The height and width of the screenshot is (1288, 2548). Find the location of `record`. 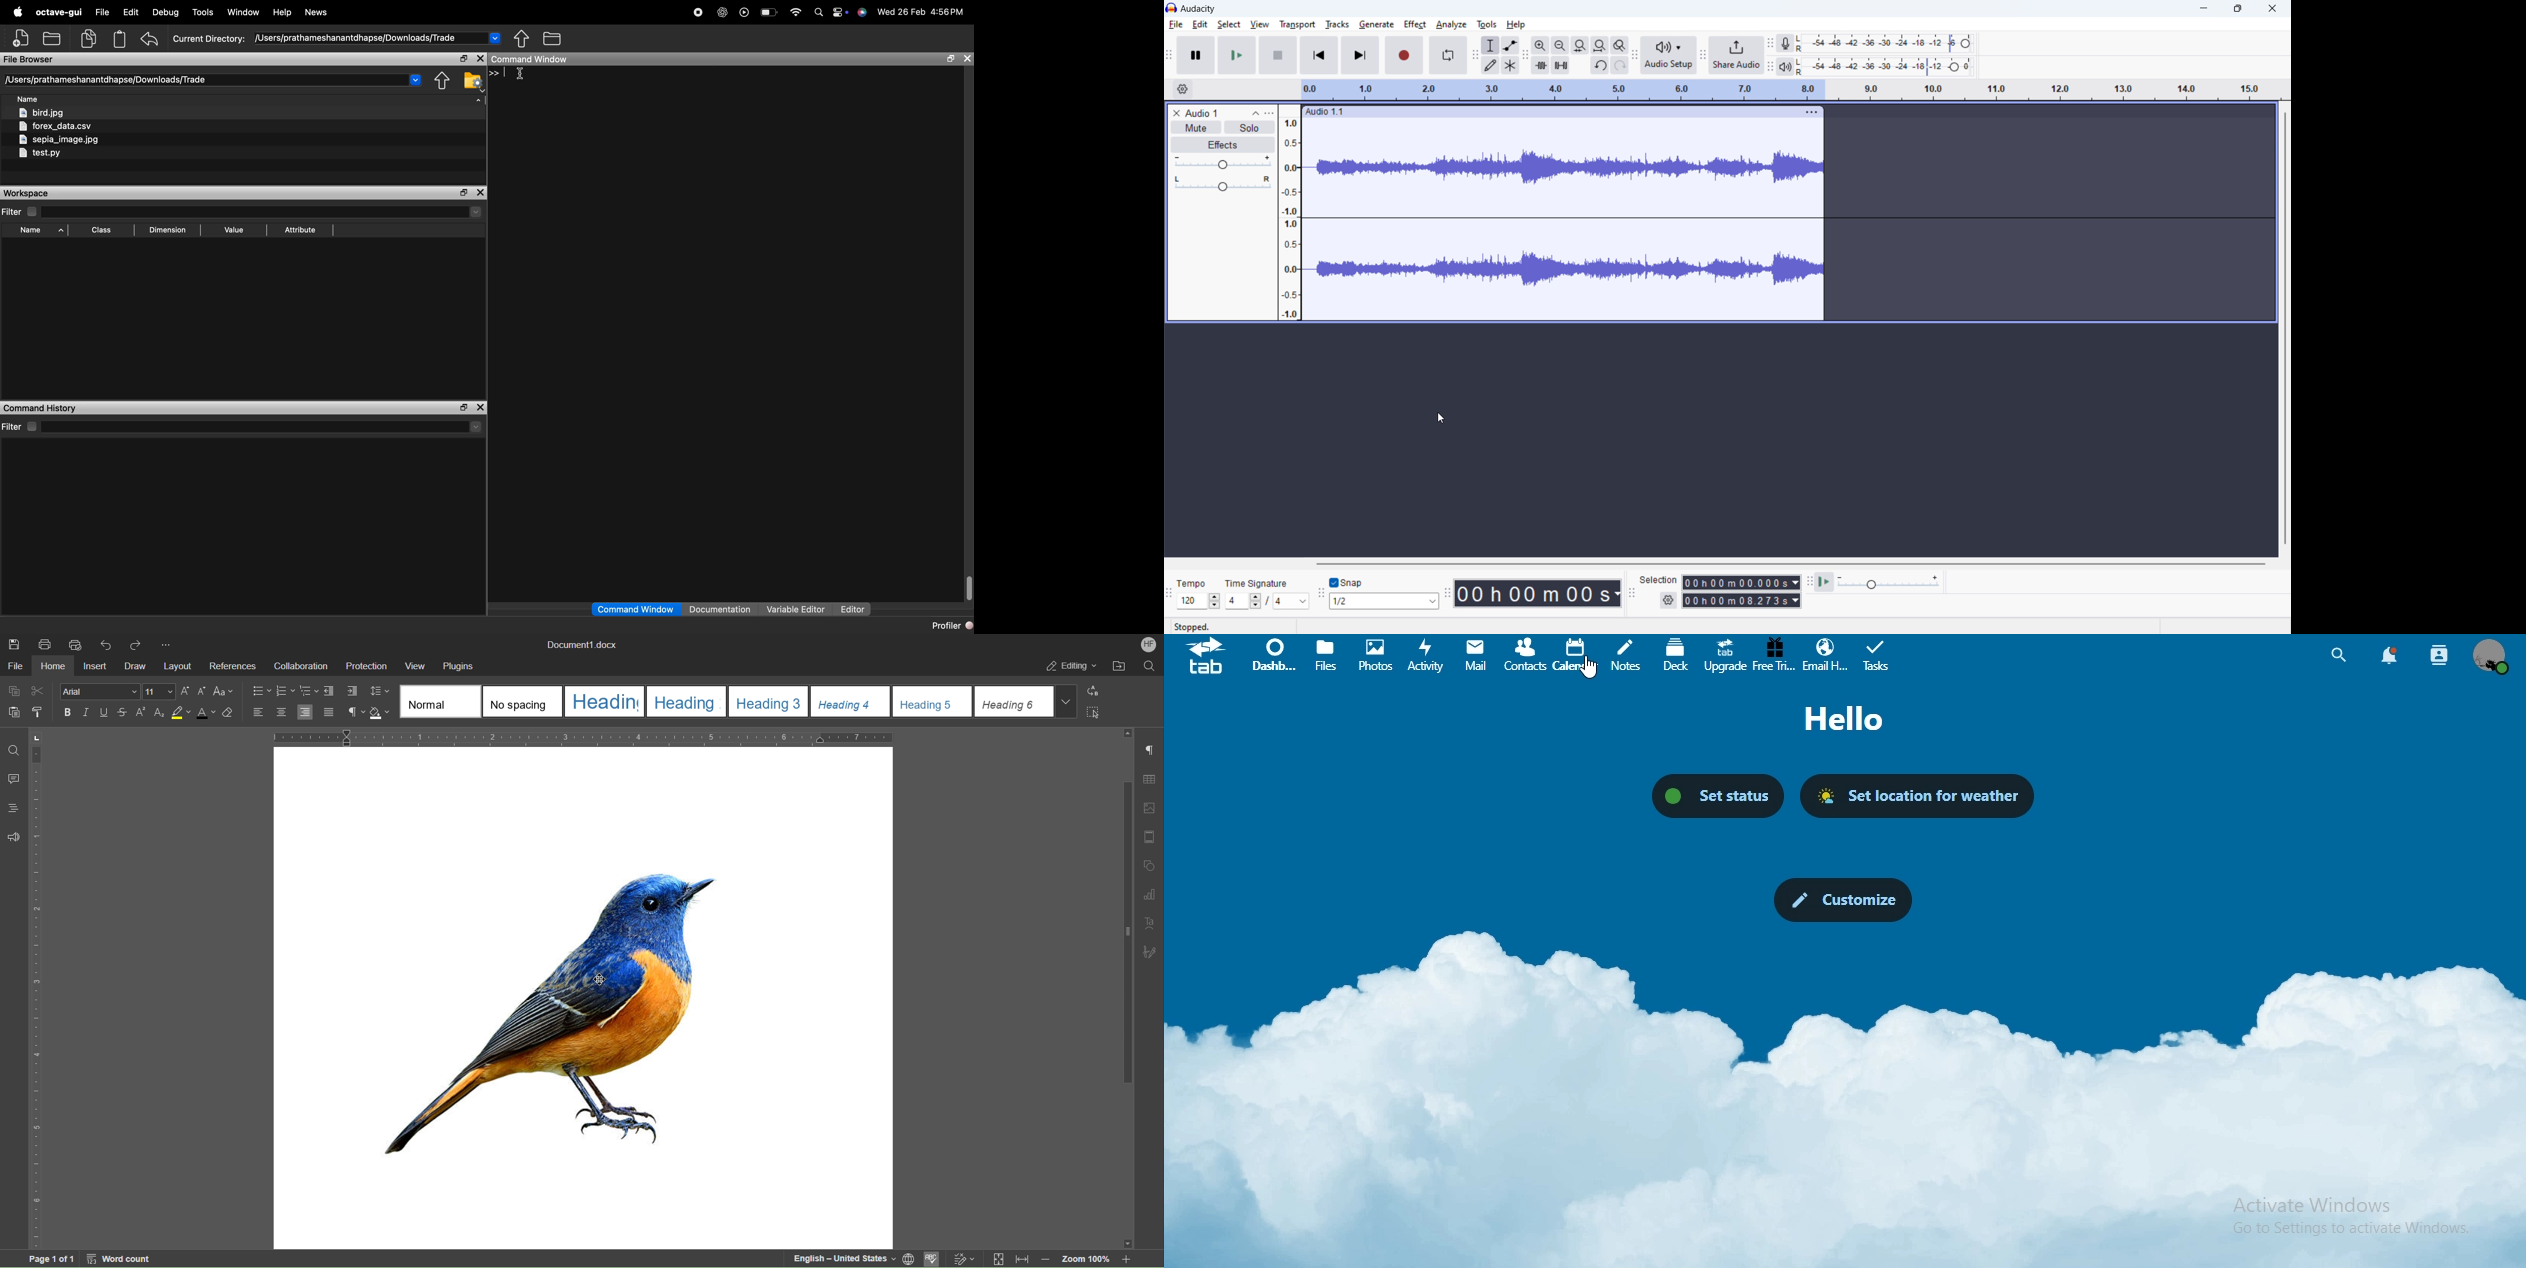

record is located at coordinates (1404, 55).